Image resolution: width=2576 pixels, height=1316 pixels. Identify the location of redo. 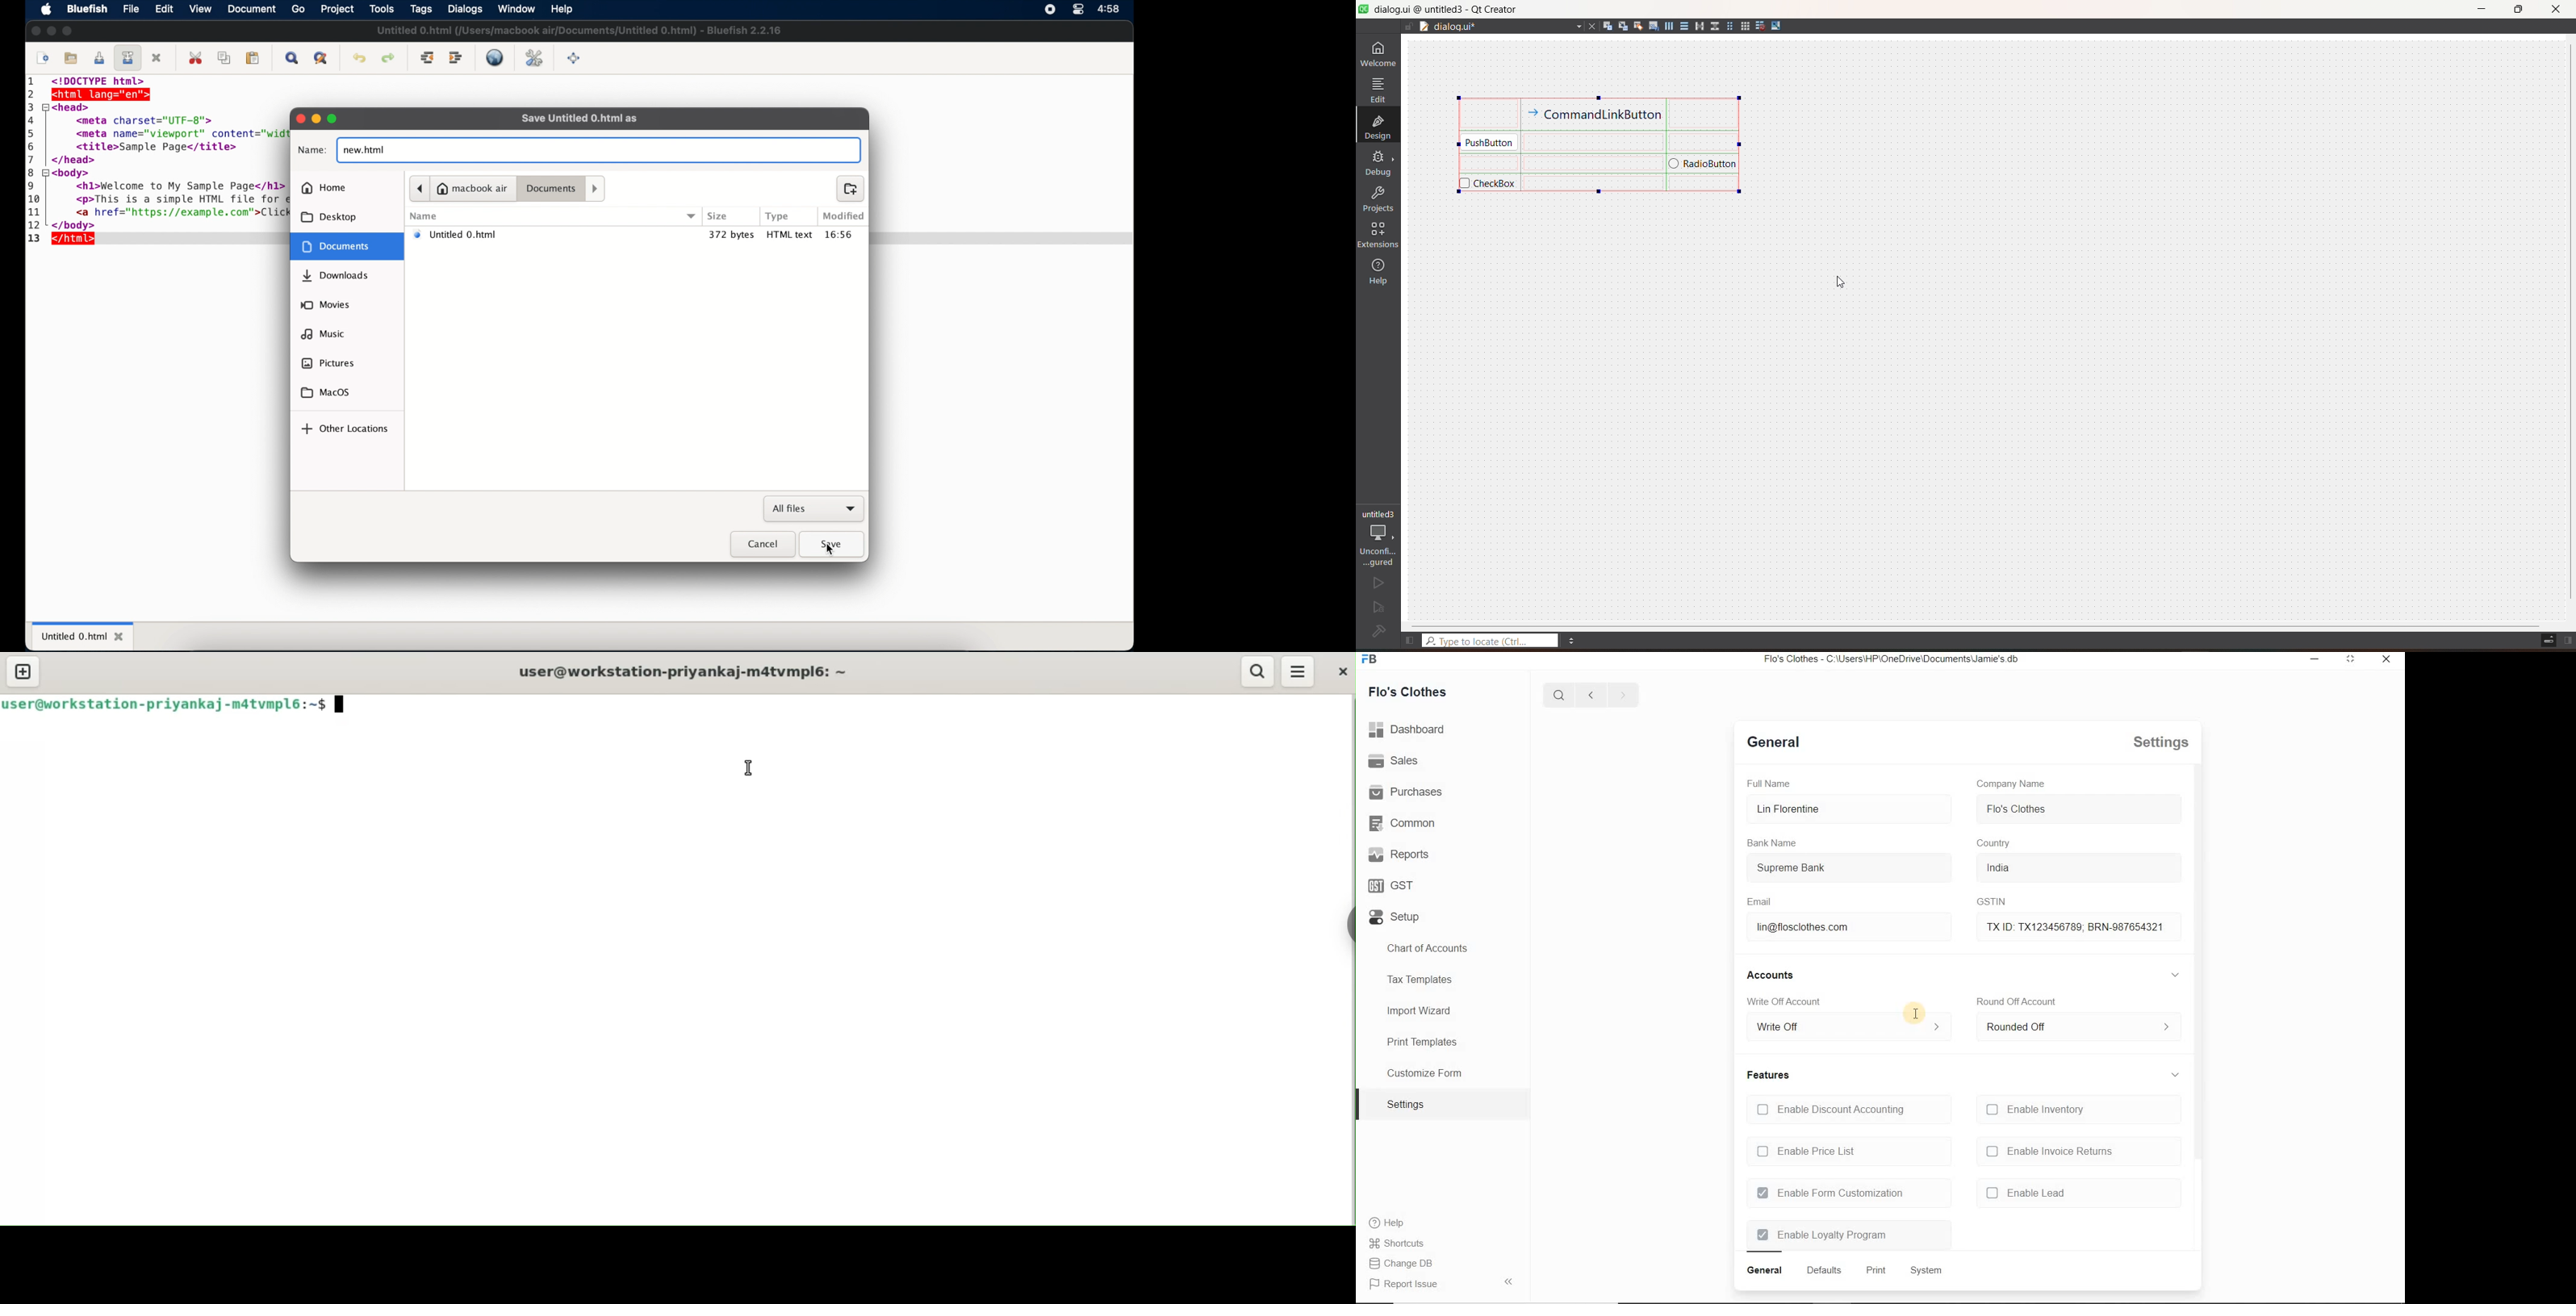
(388, 58).